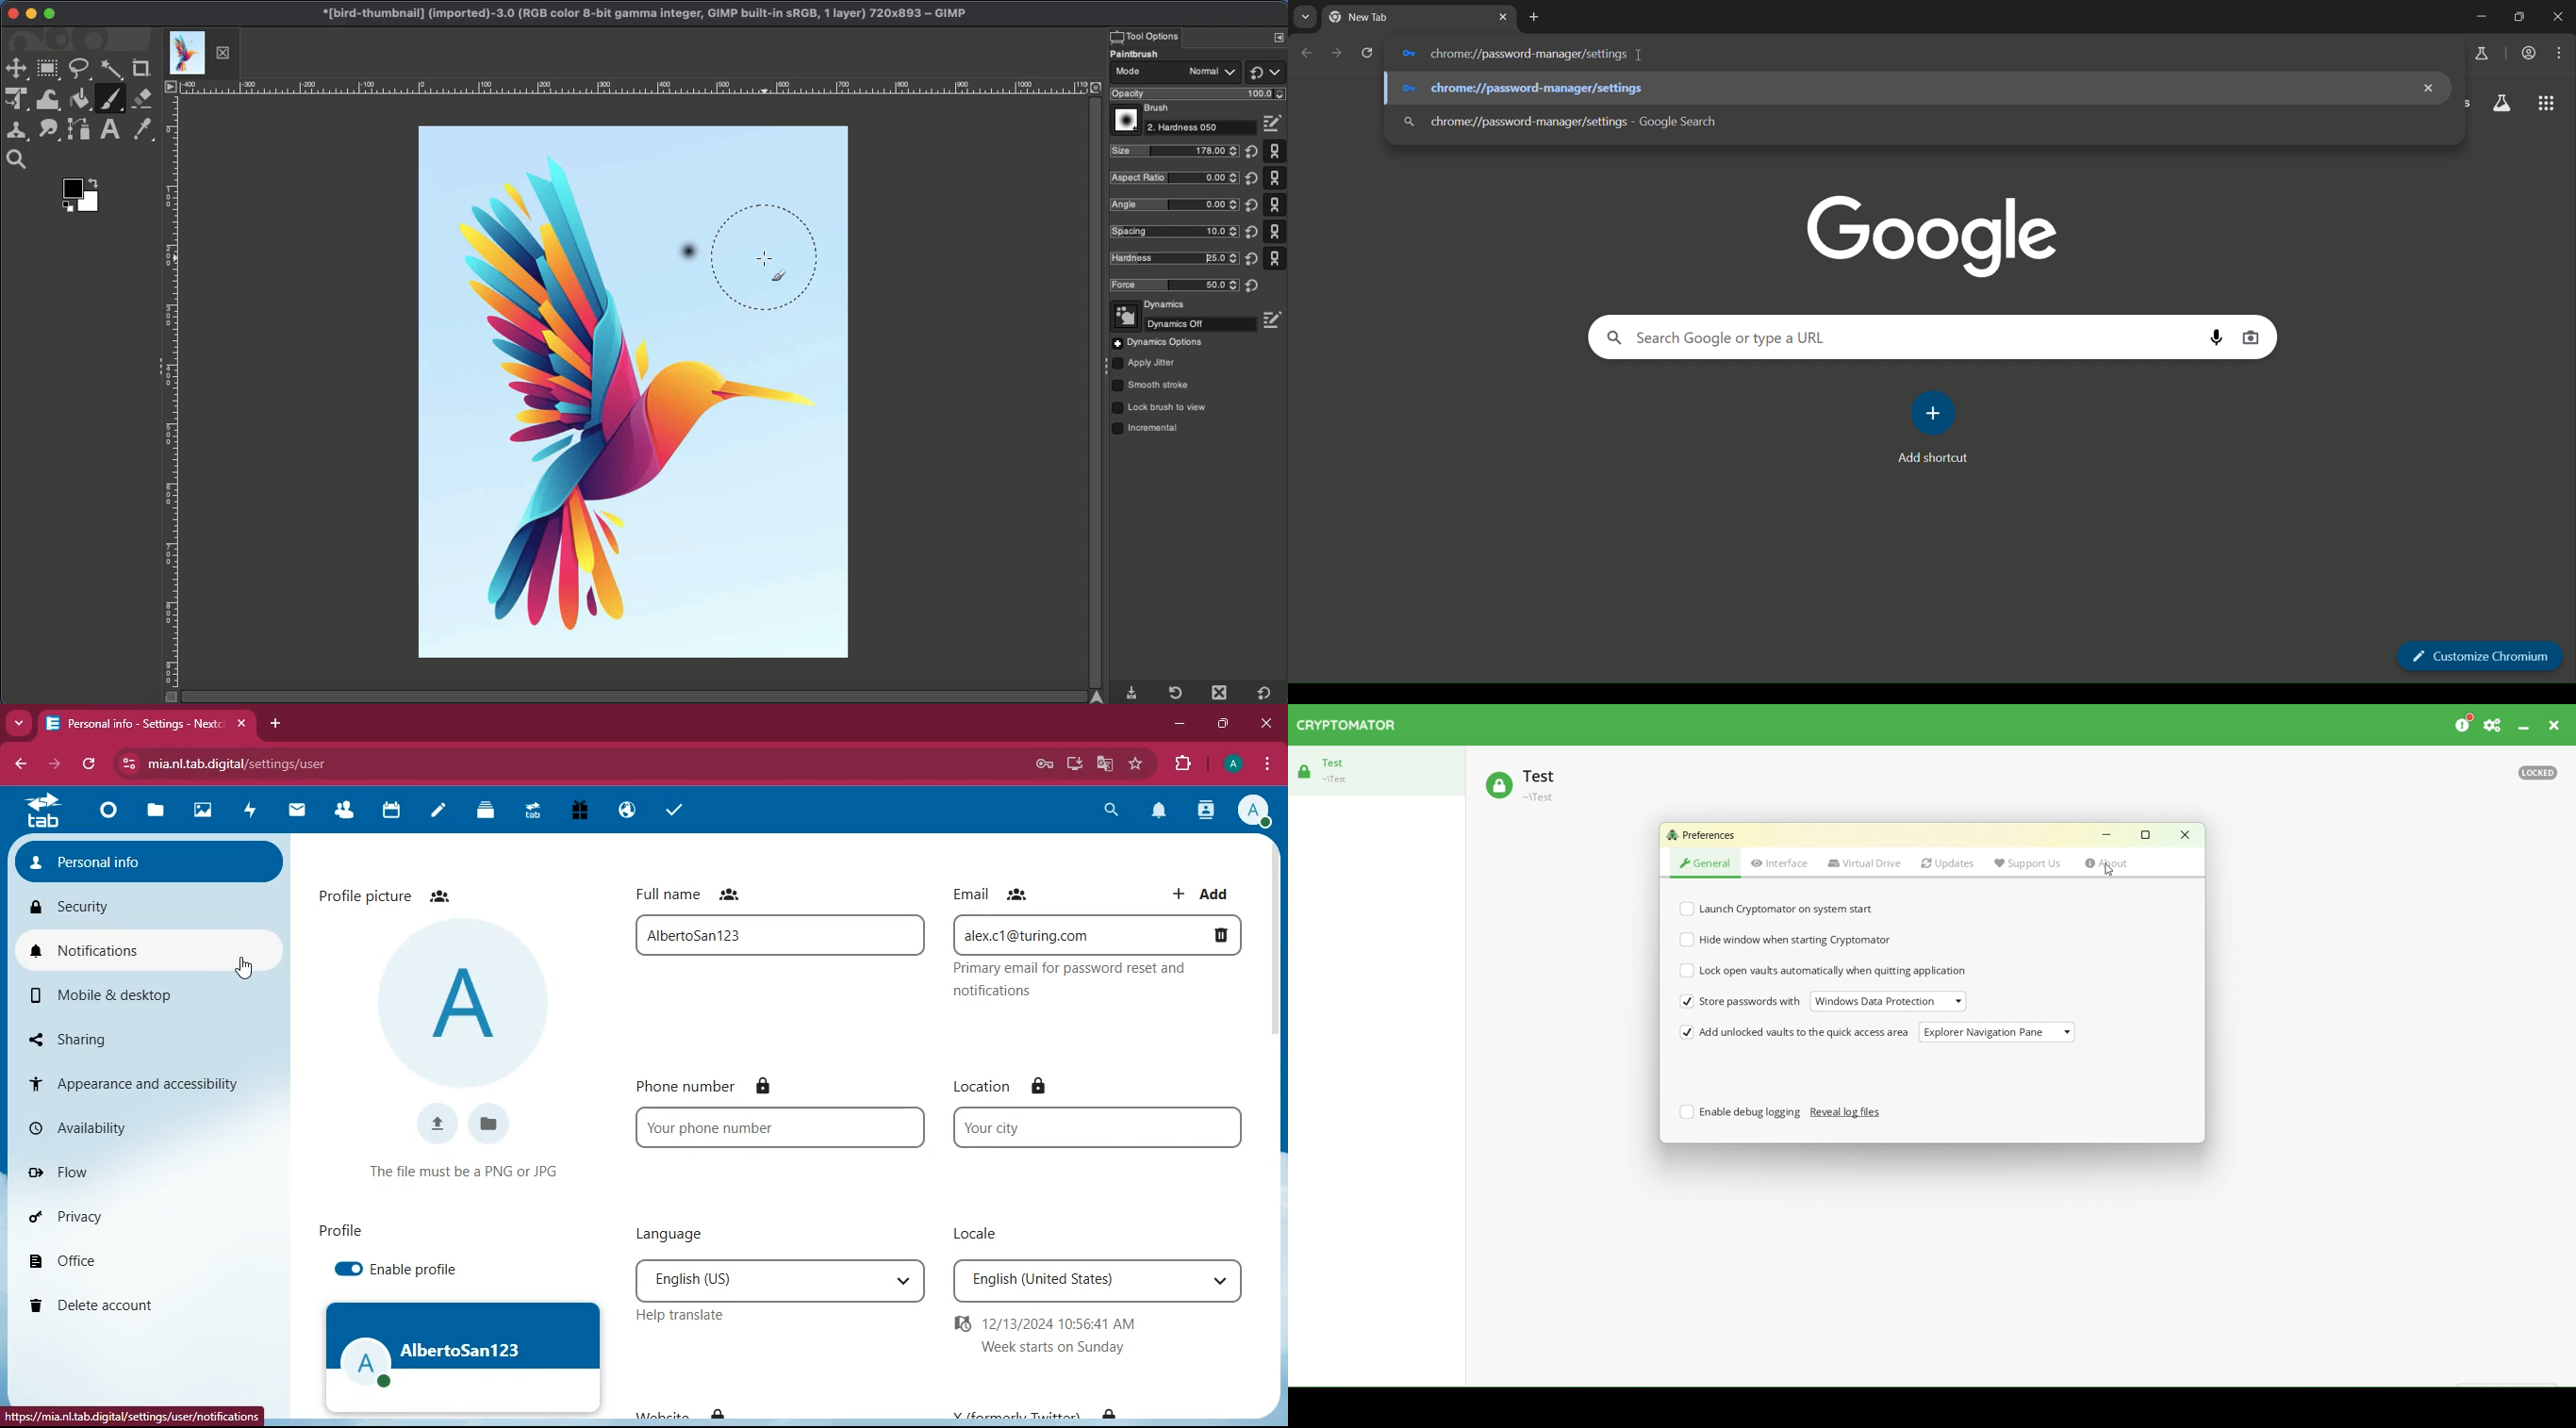 The height and width of the screenshot is (1428, 2576). I want to click on English (United States), so click(1071, 1282).